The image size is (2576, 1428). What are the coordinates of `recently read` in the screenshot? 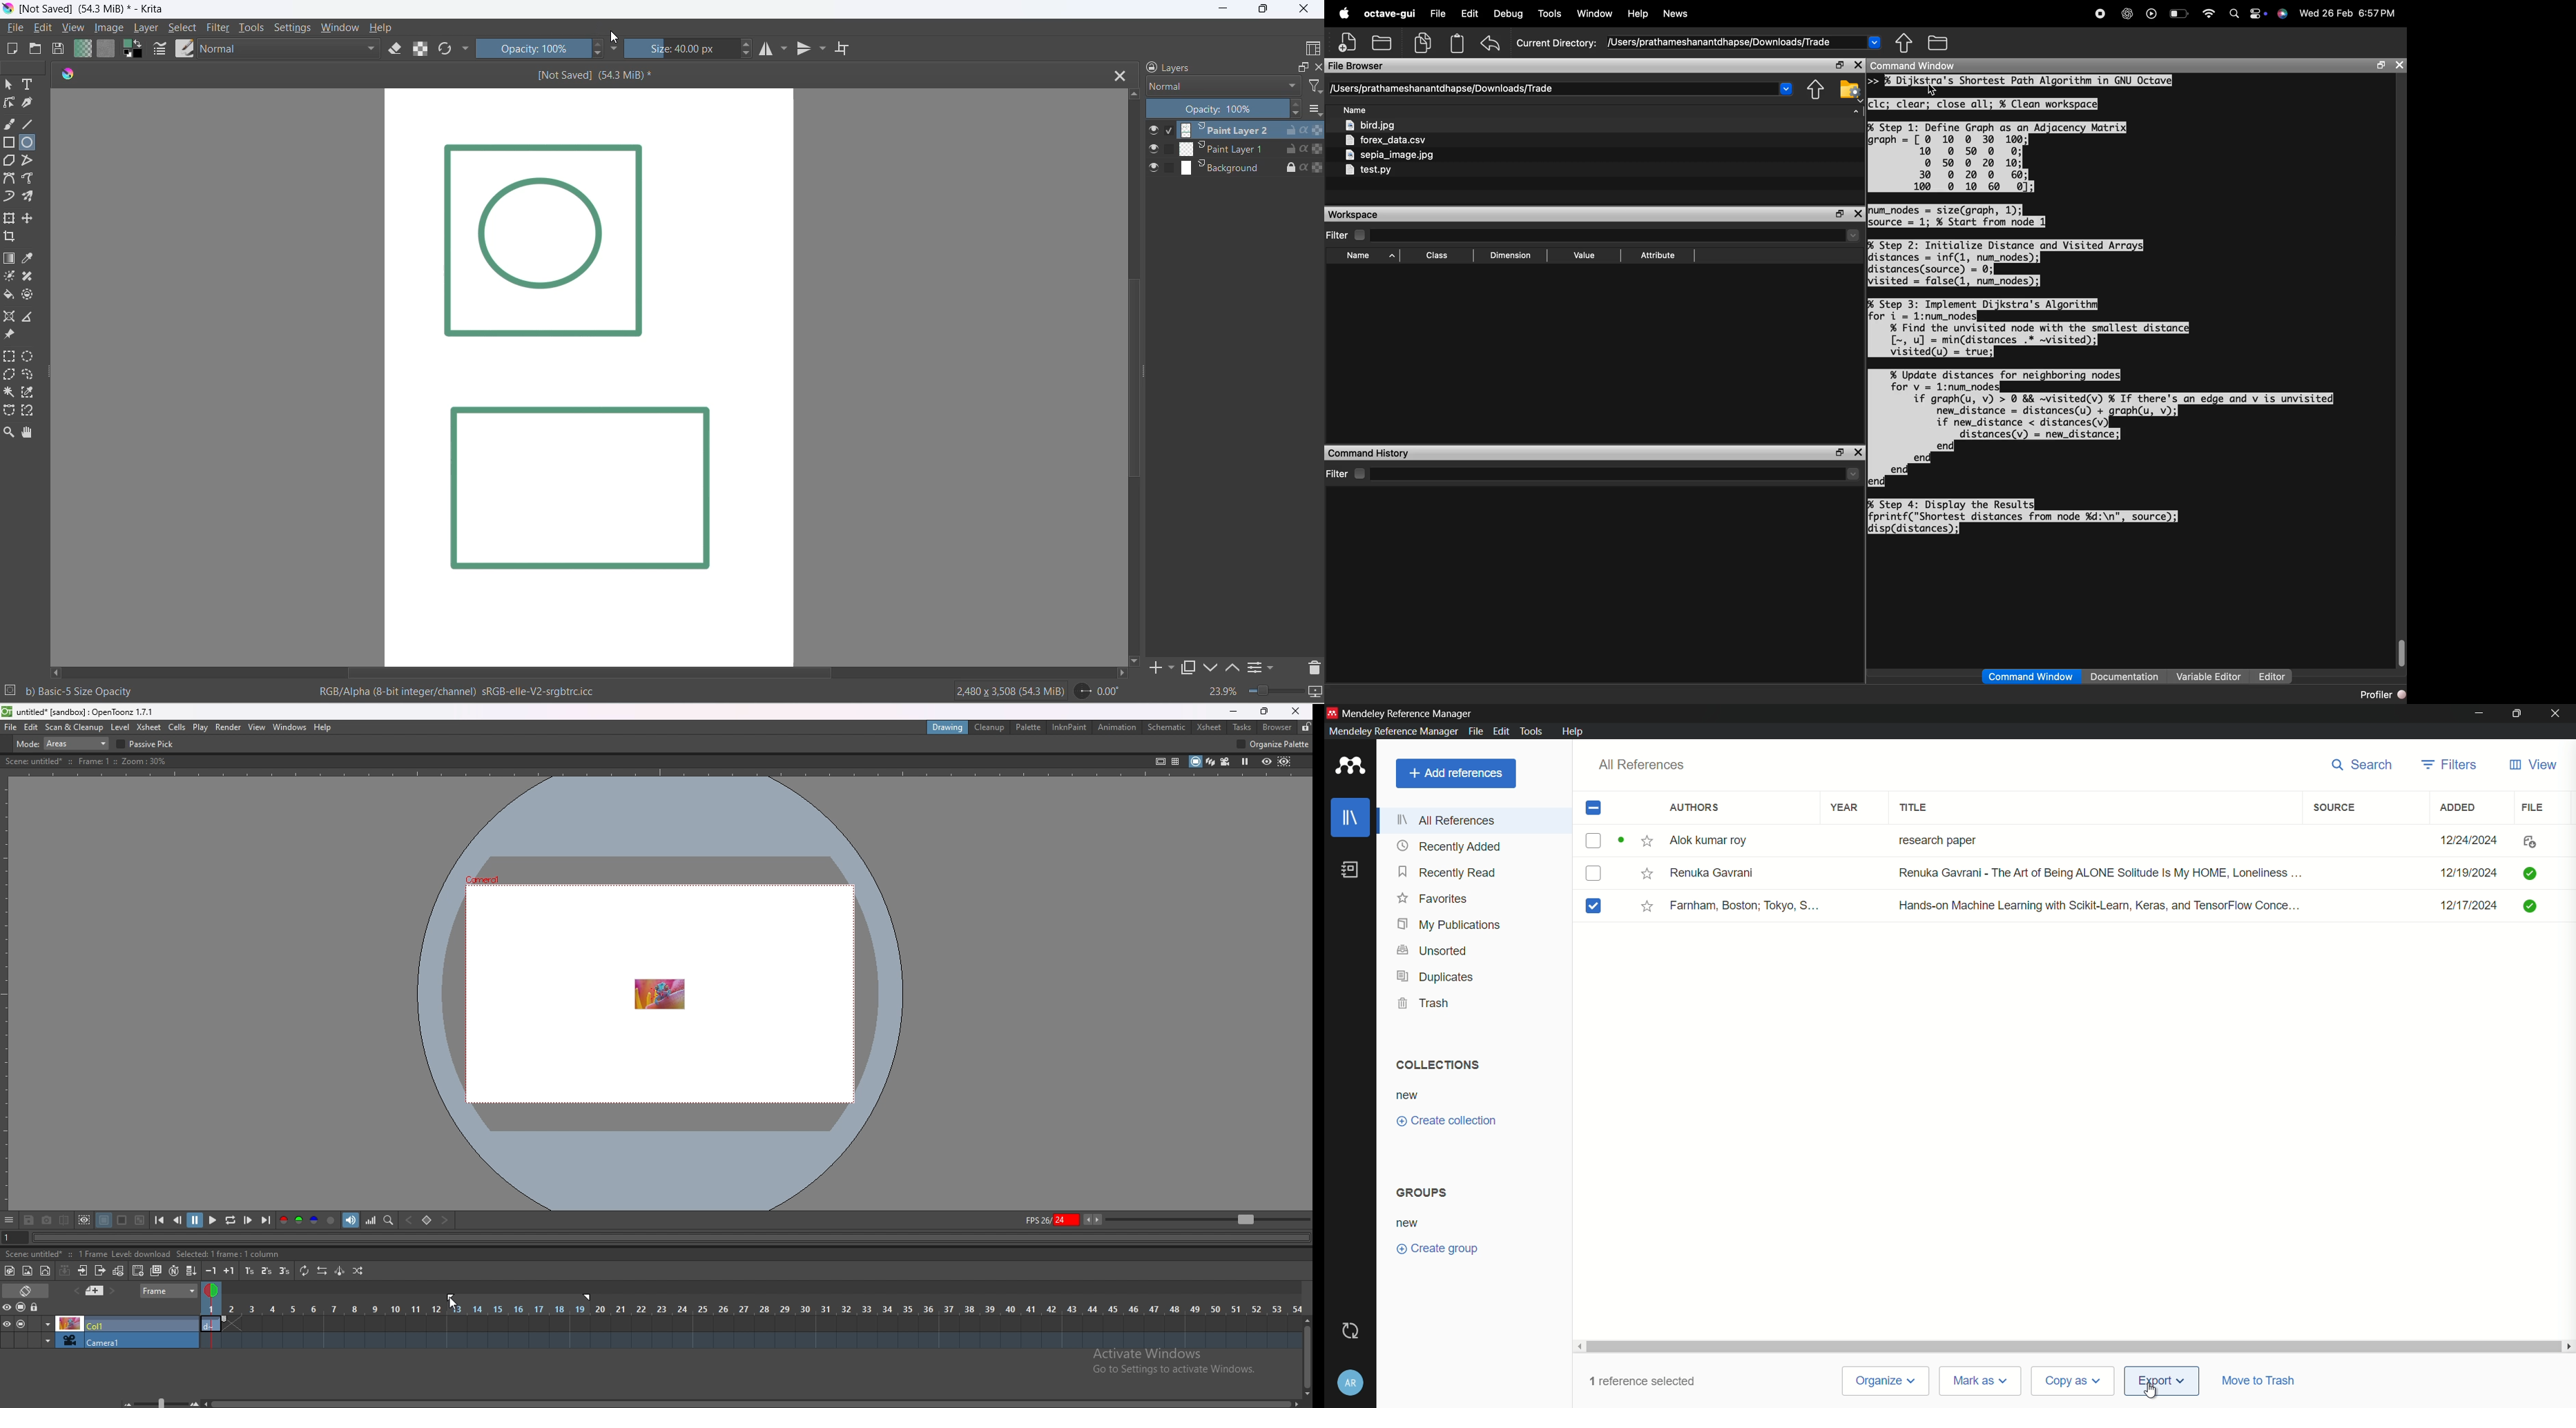 It's located at (1447, 872).